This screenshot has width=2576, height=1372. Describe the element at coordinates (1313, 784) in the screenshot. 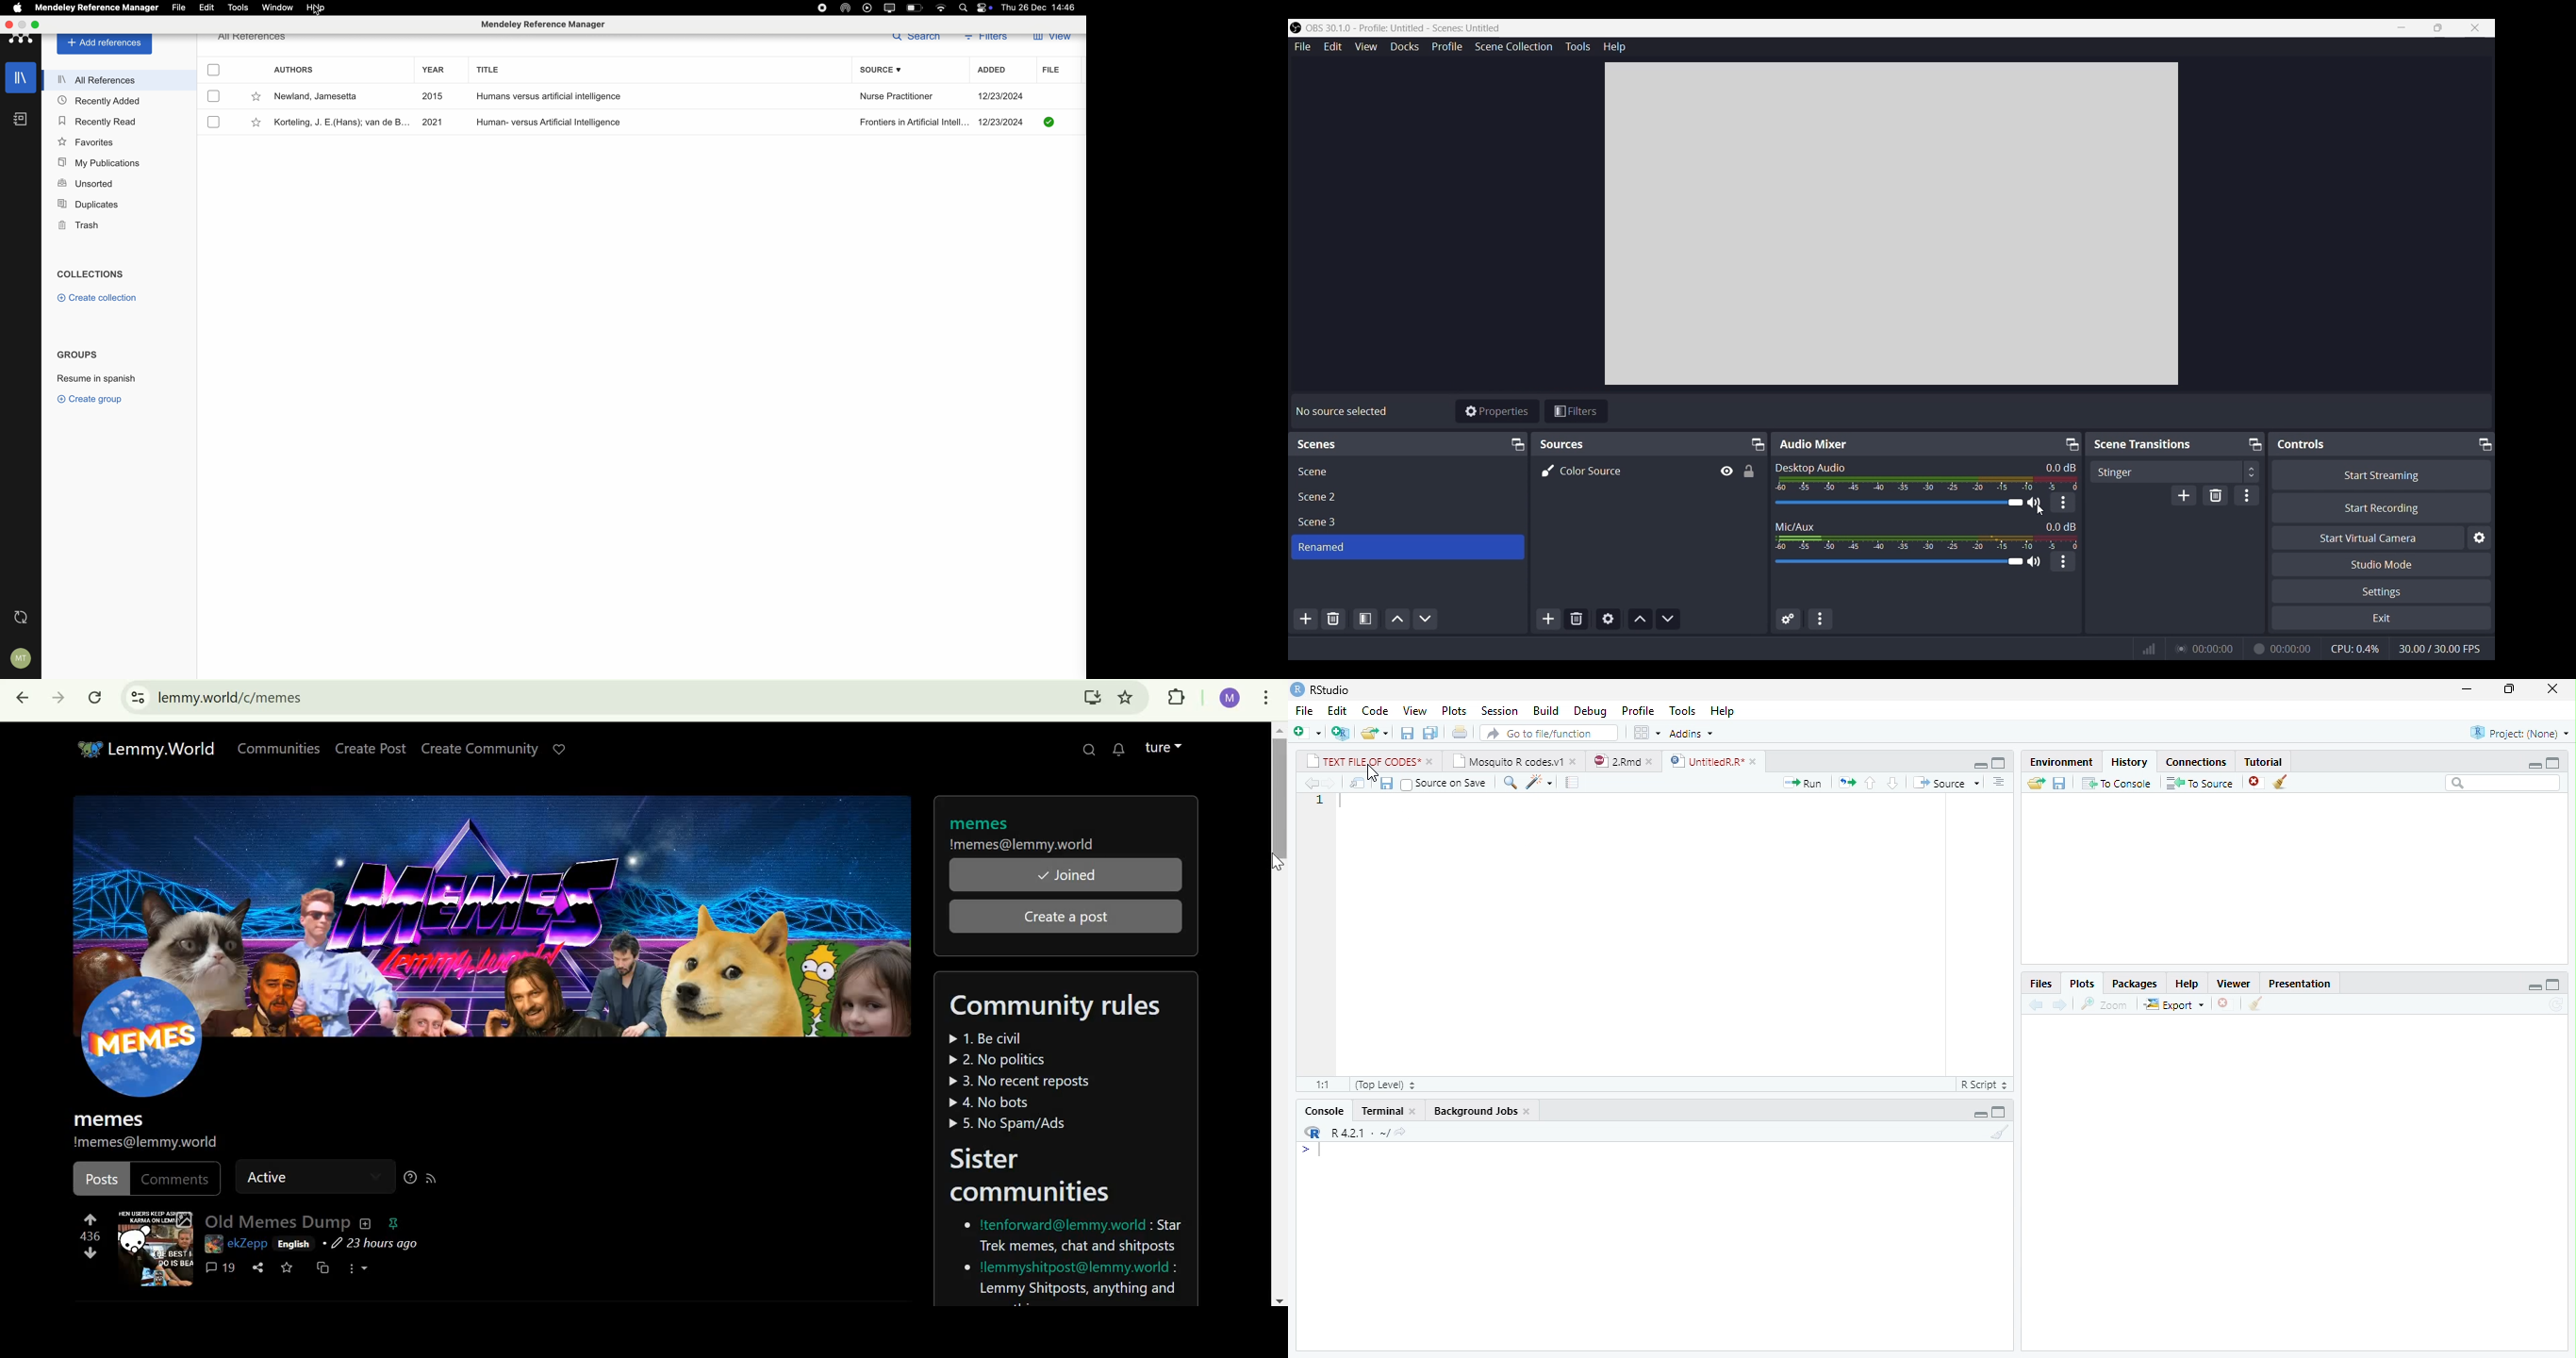

I see `back` at that location.